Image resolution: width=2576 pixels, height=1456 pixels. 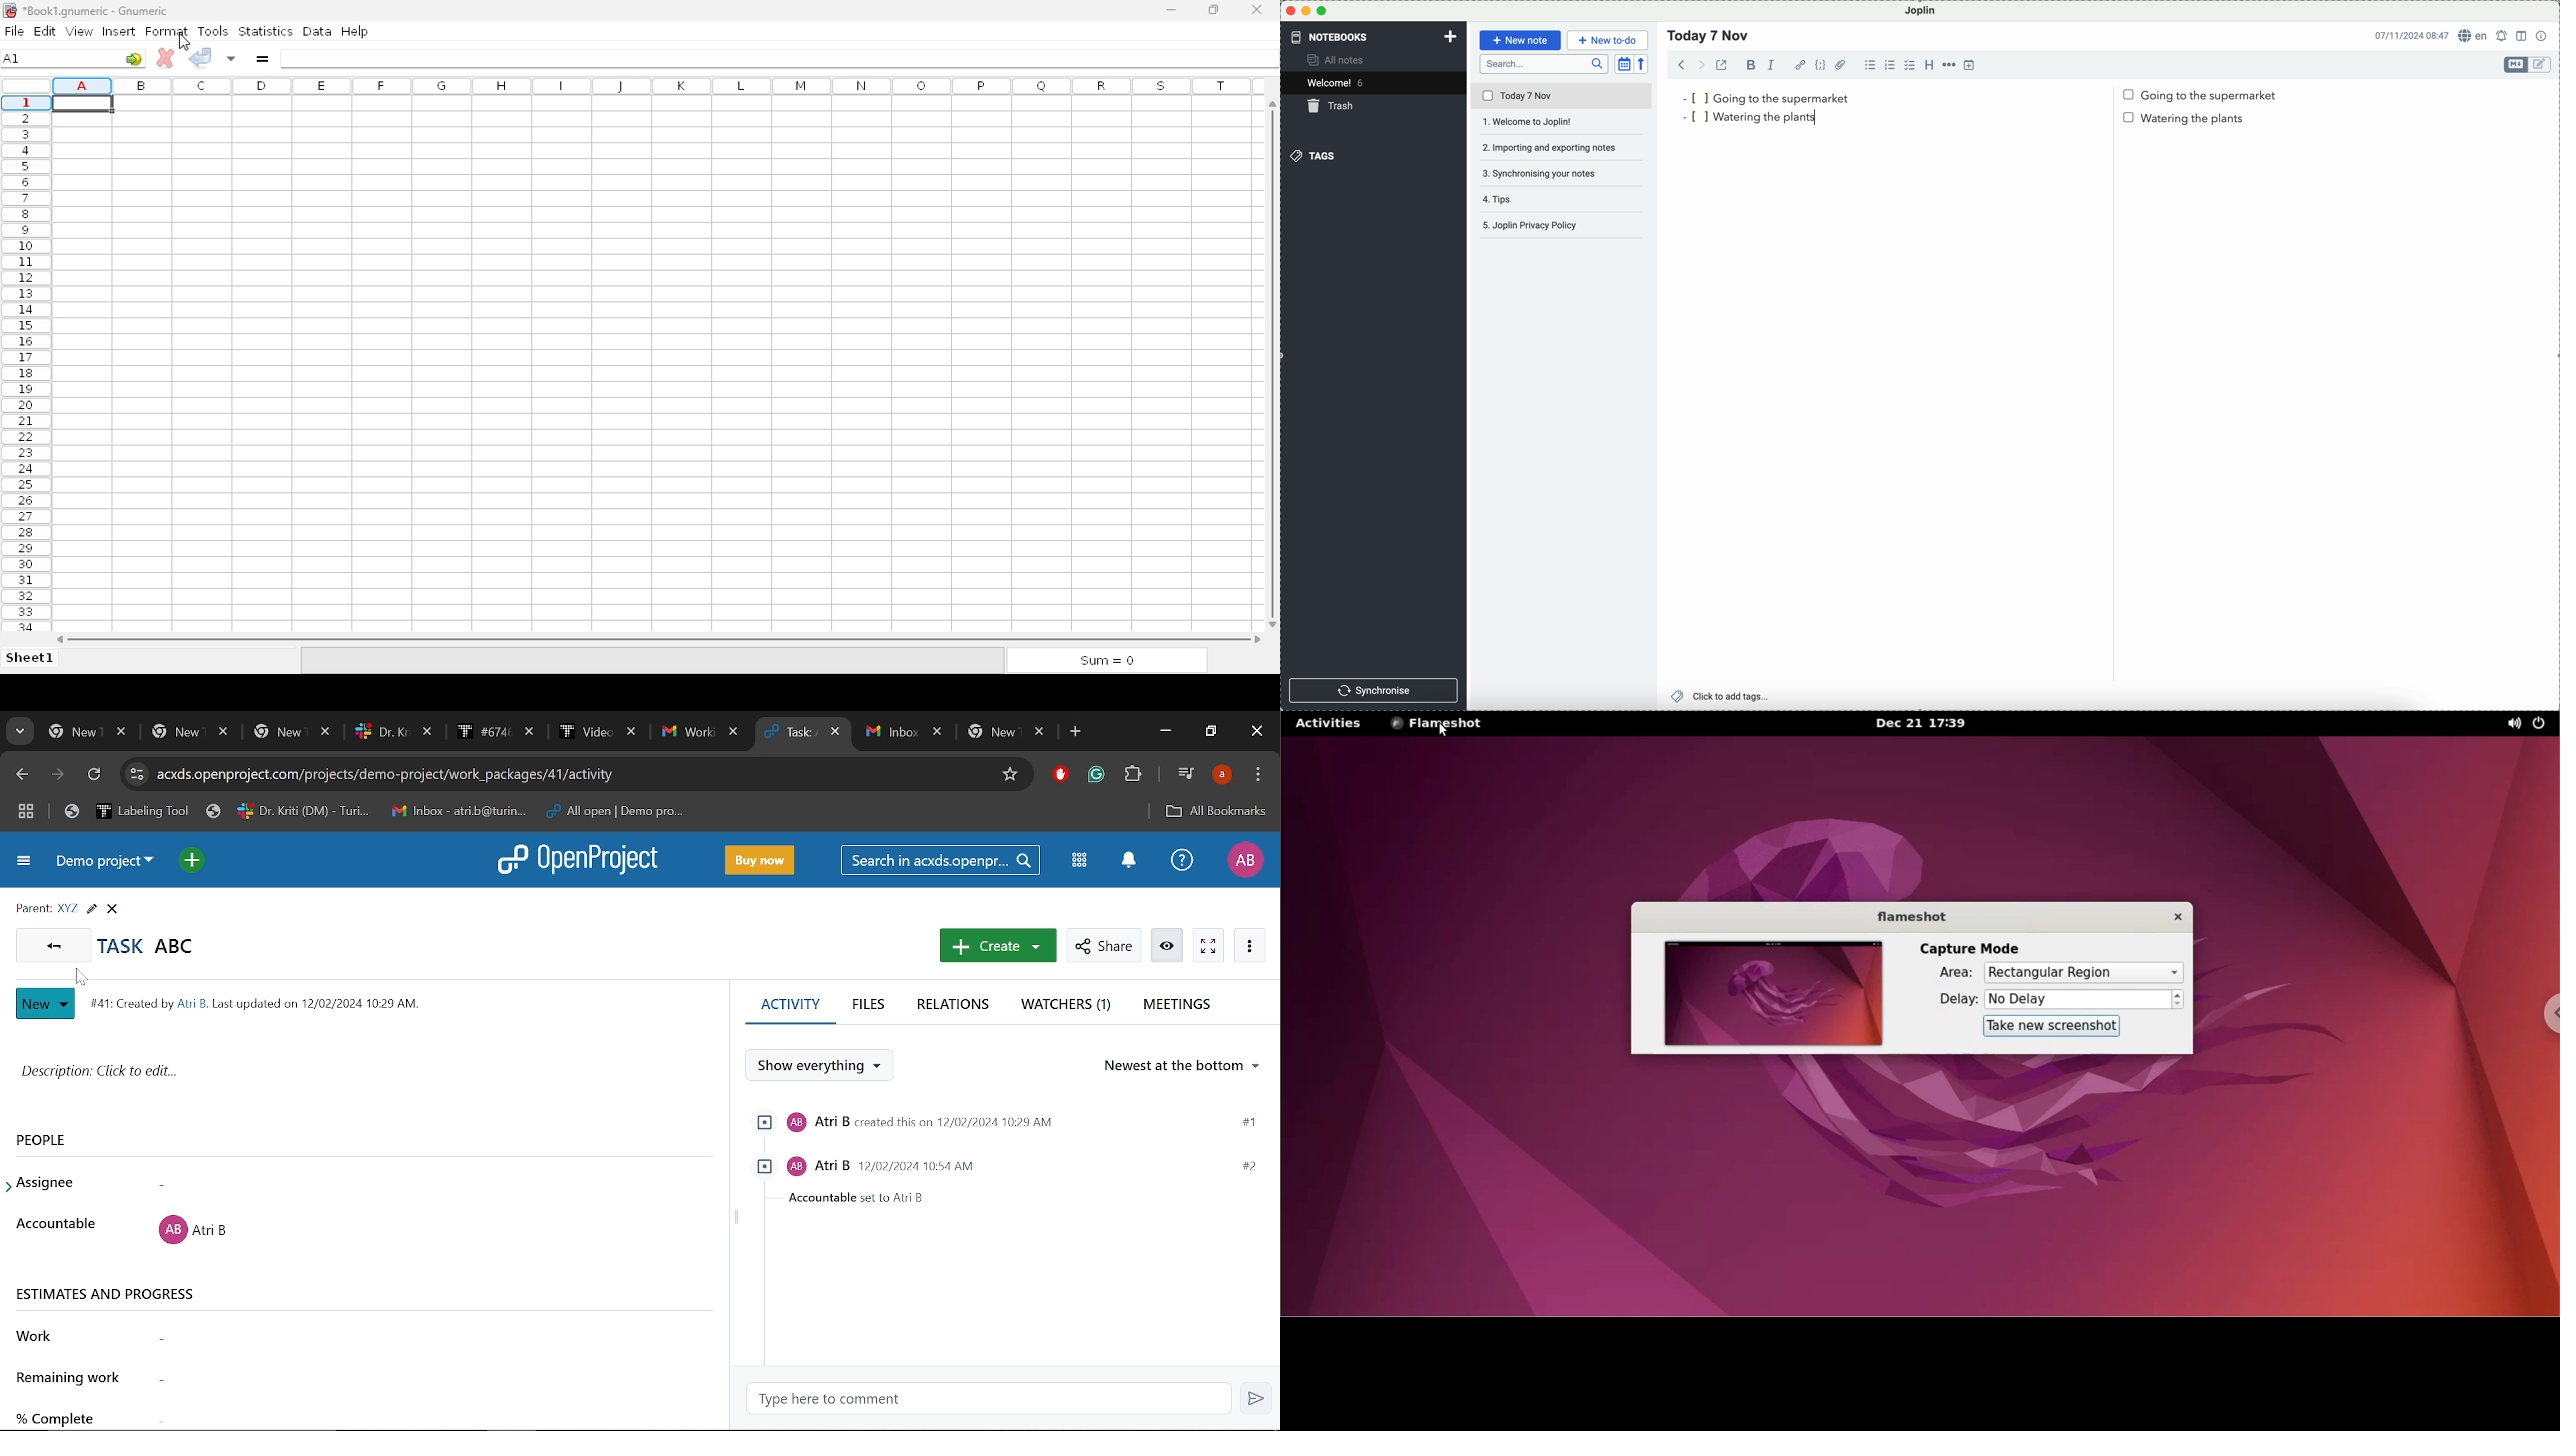 I want to click on Close, so click(x=113, y=911).